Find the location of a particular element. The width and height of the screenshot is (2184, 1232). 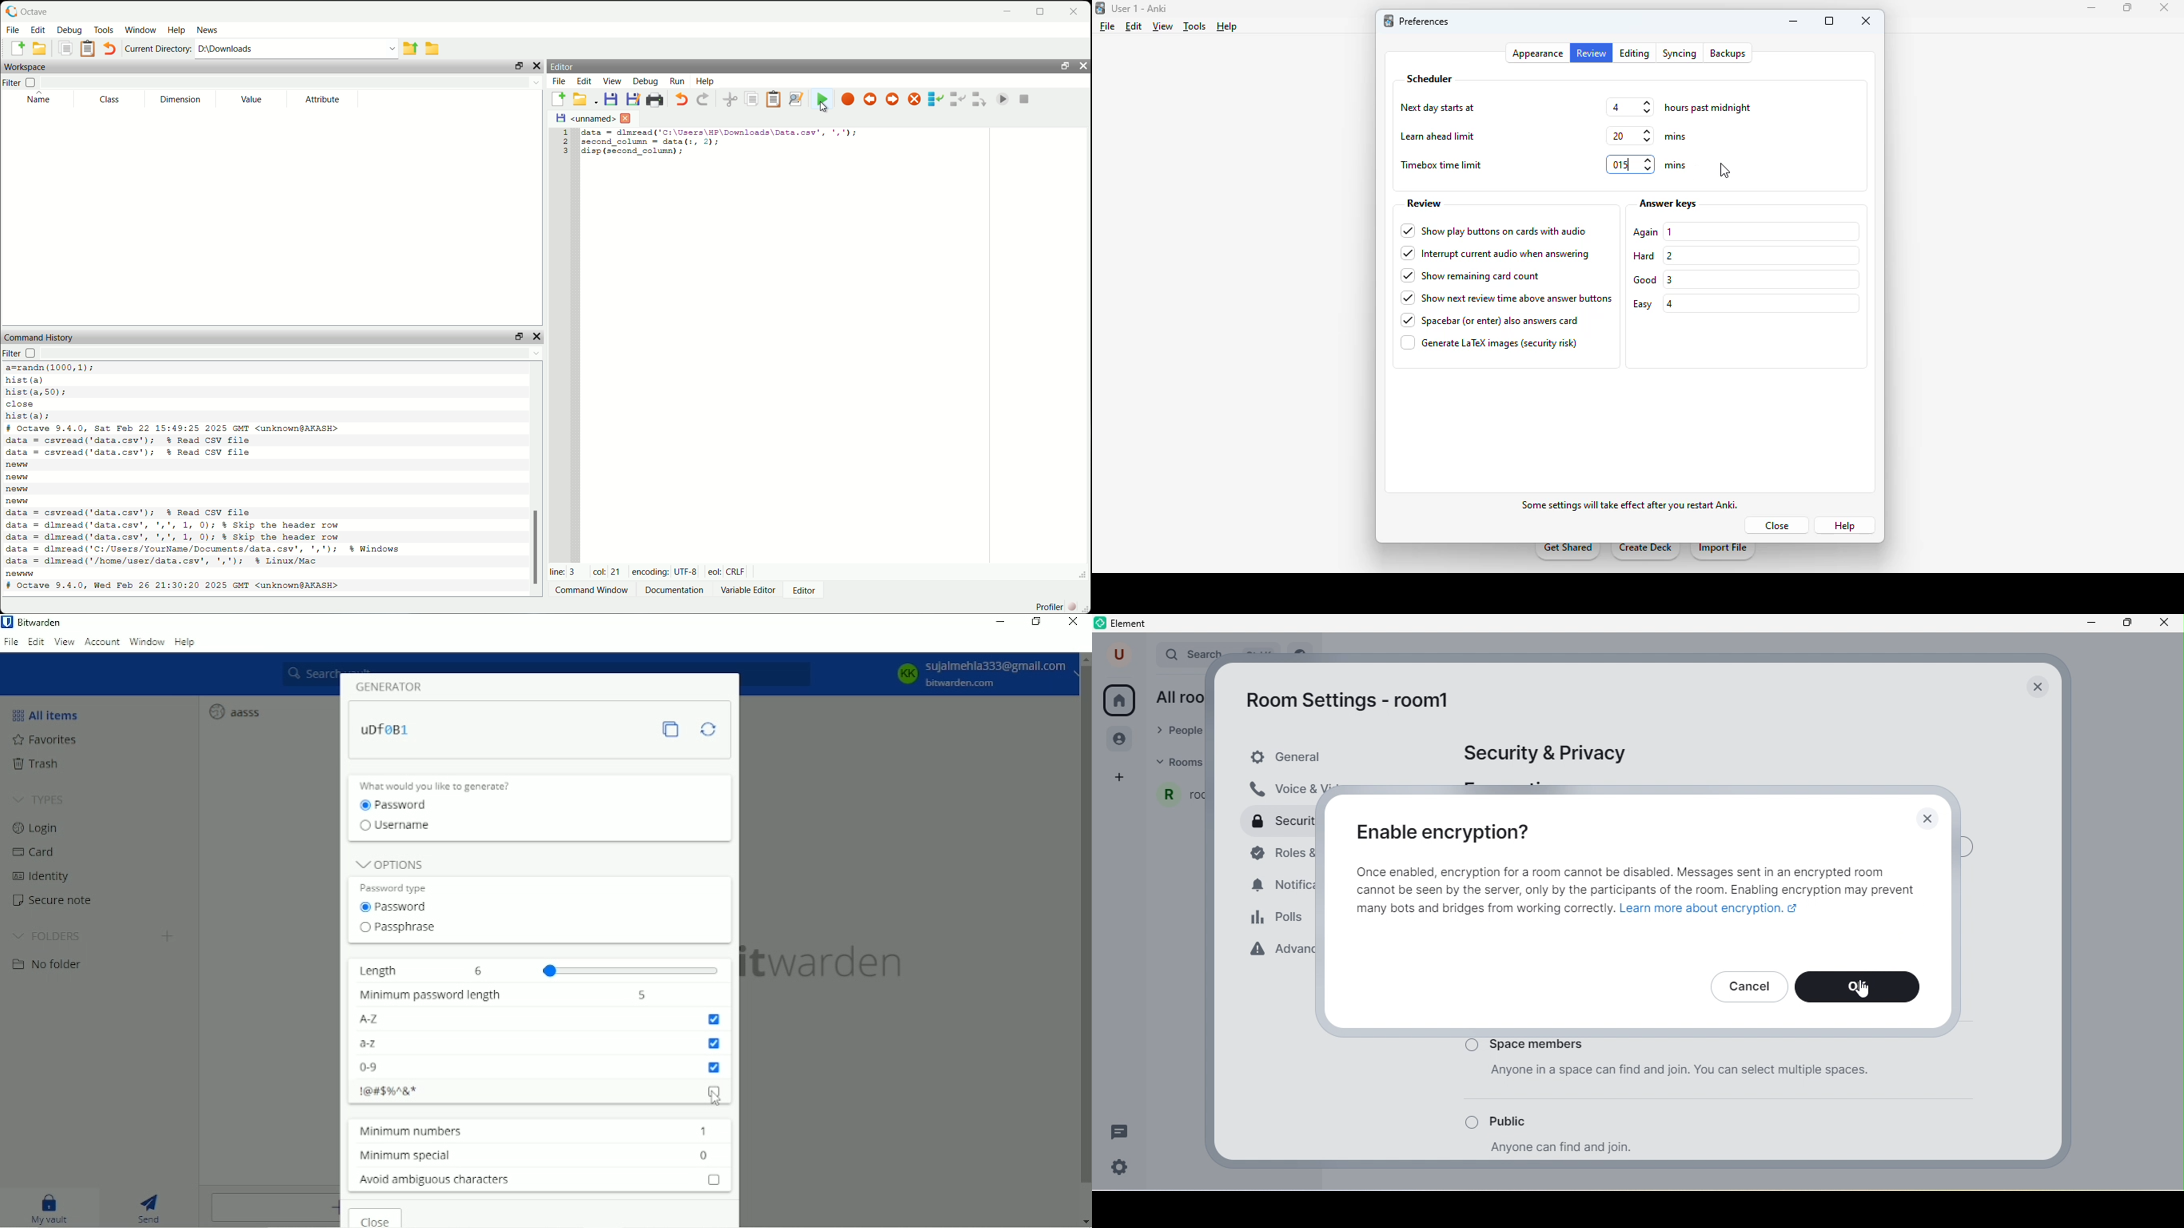

generate LaTex images (security risk) is located at coordinates (1489, 343).